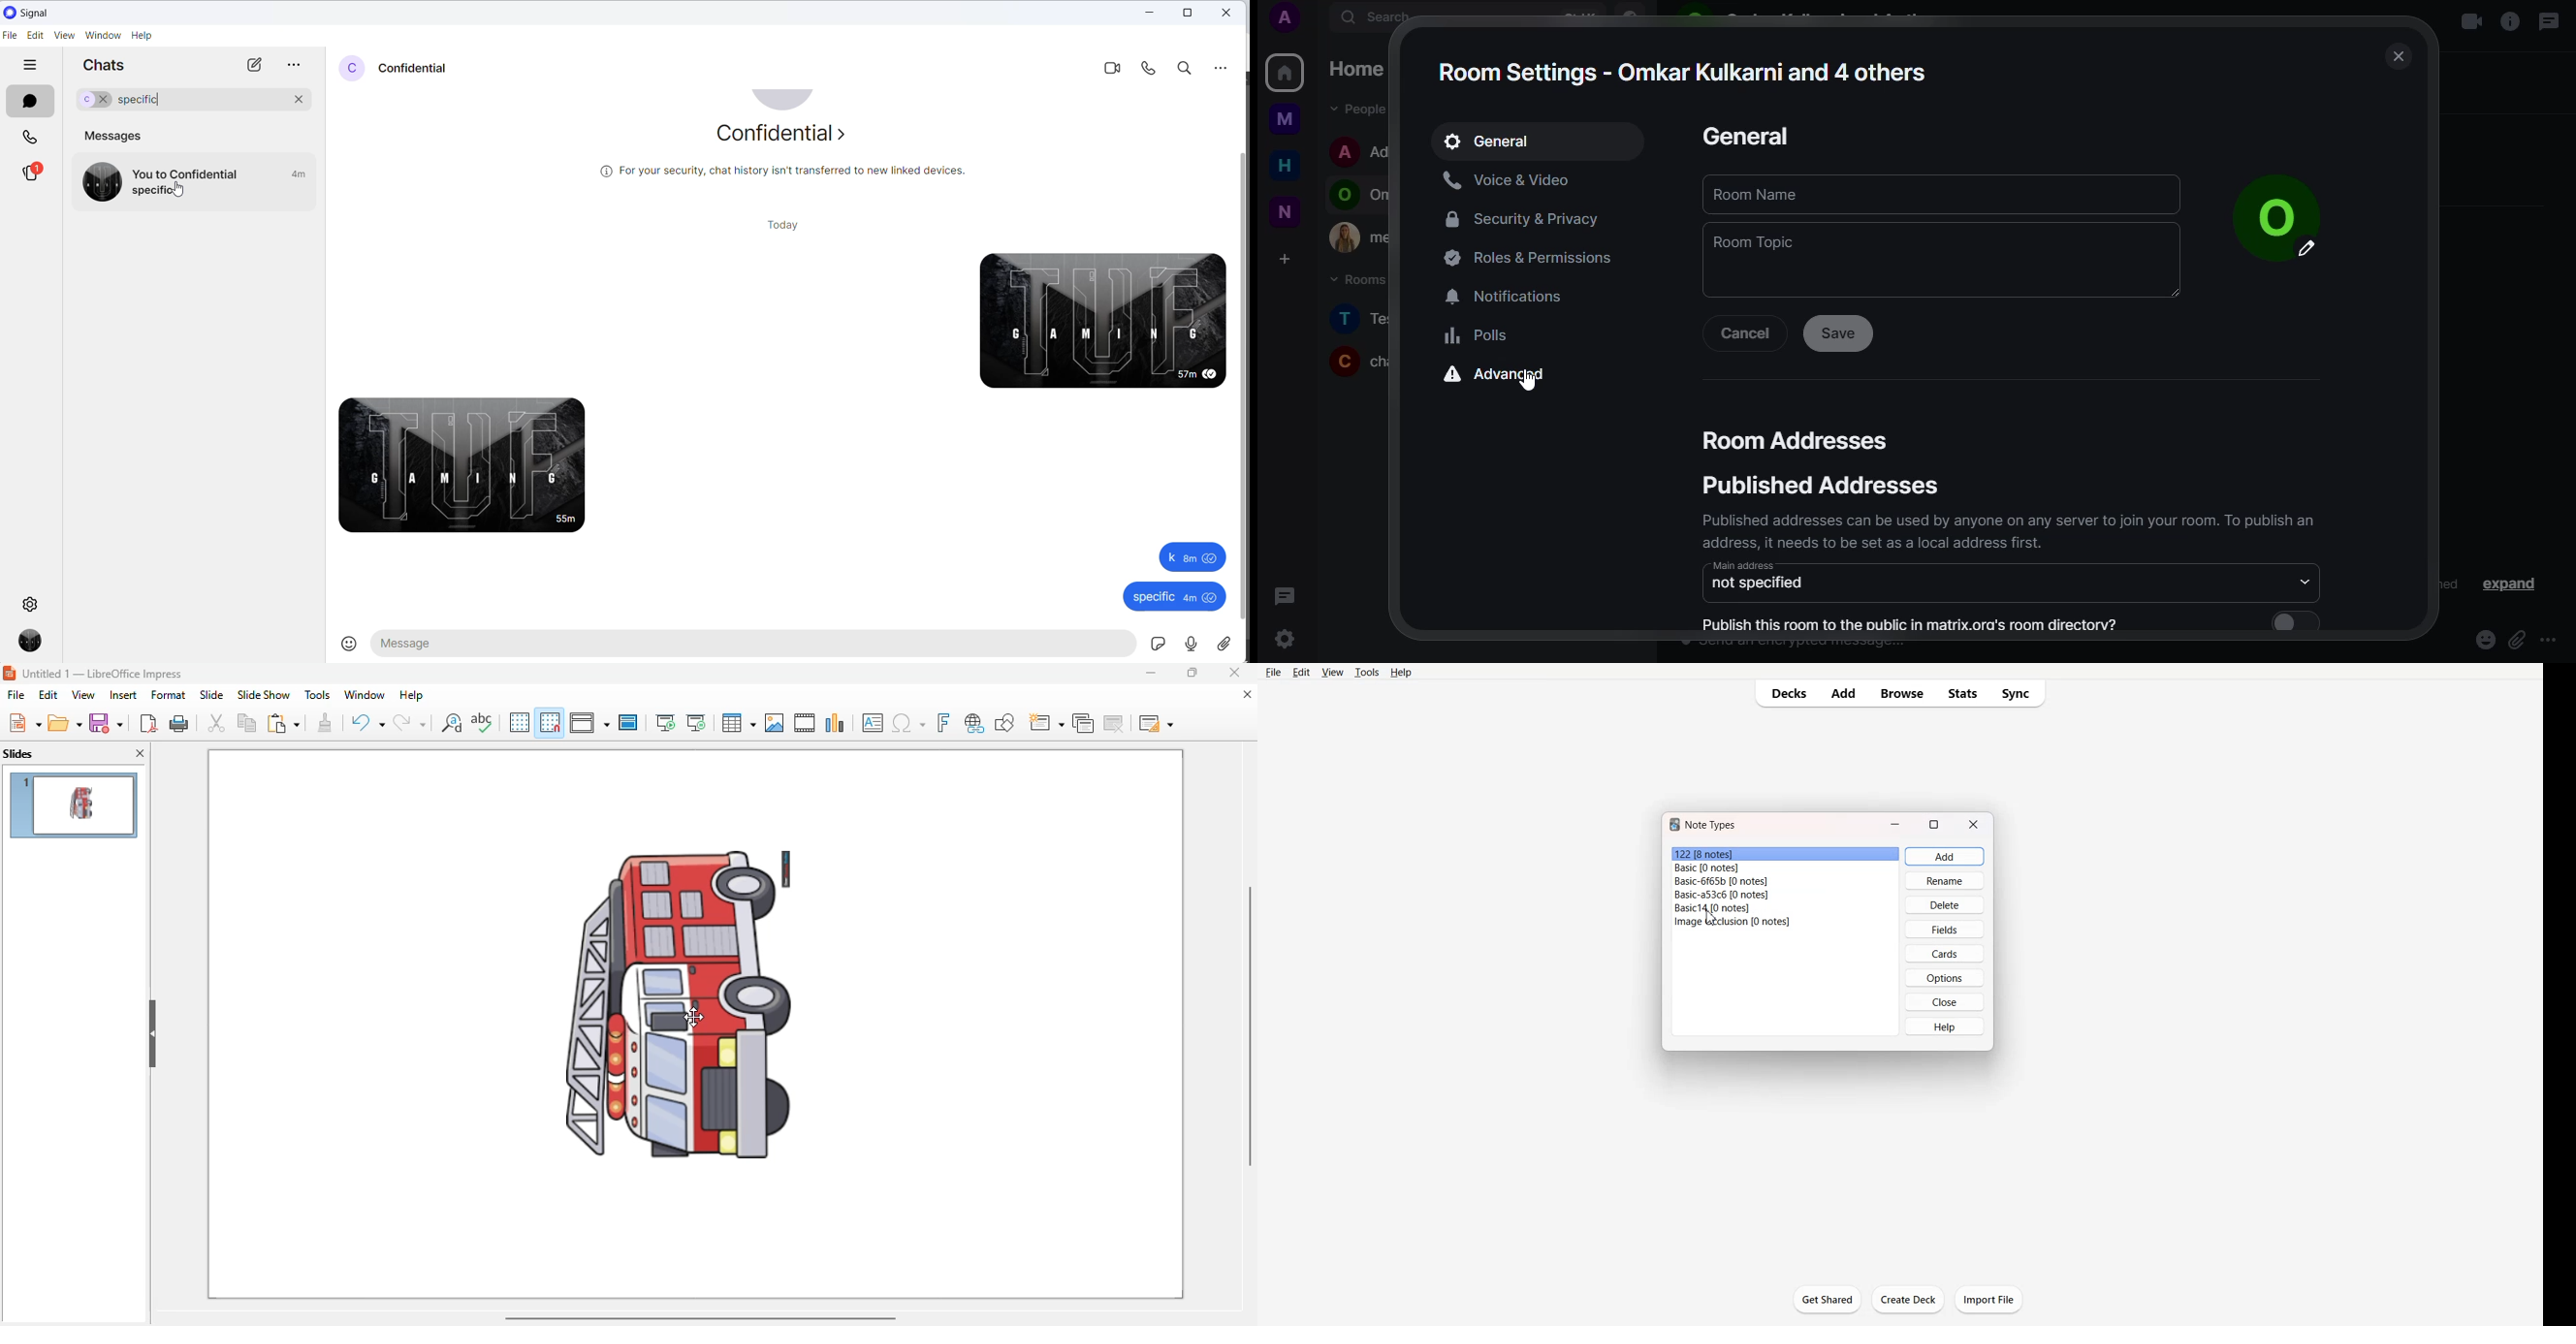  Describe the element at coordinates (110, 69) in the screenshot. I see `chats heading` at that location.